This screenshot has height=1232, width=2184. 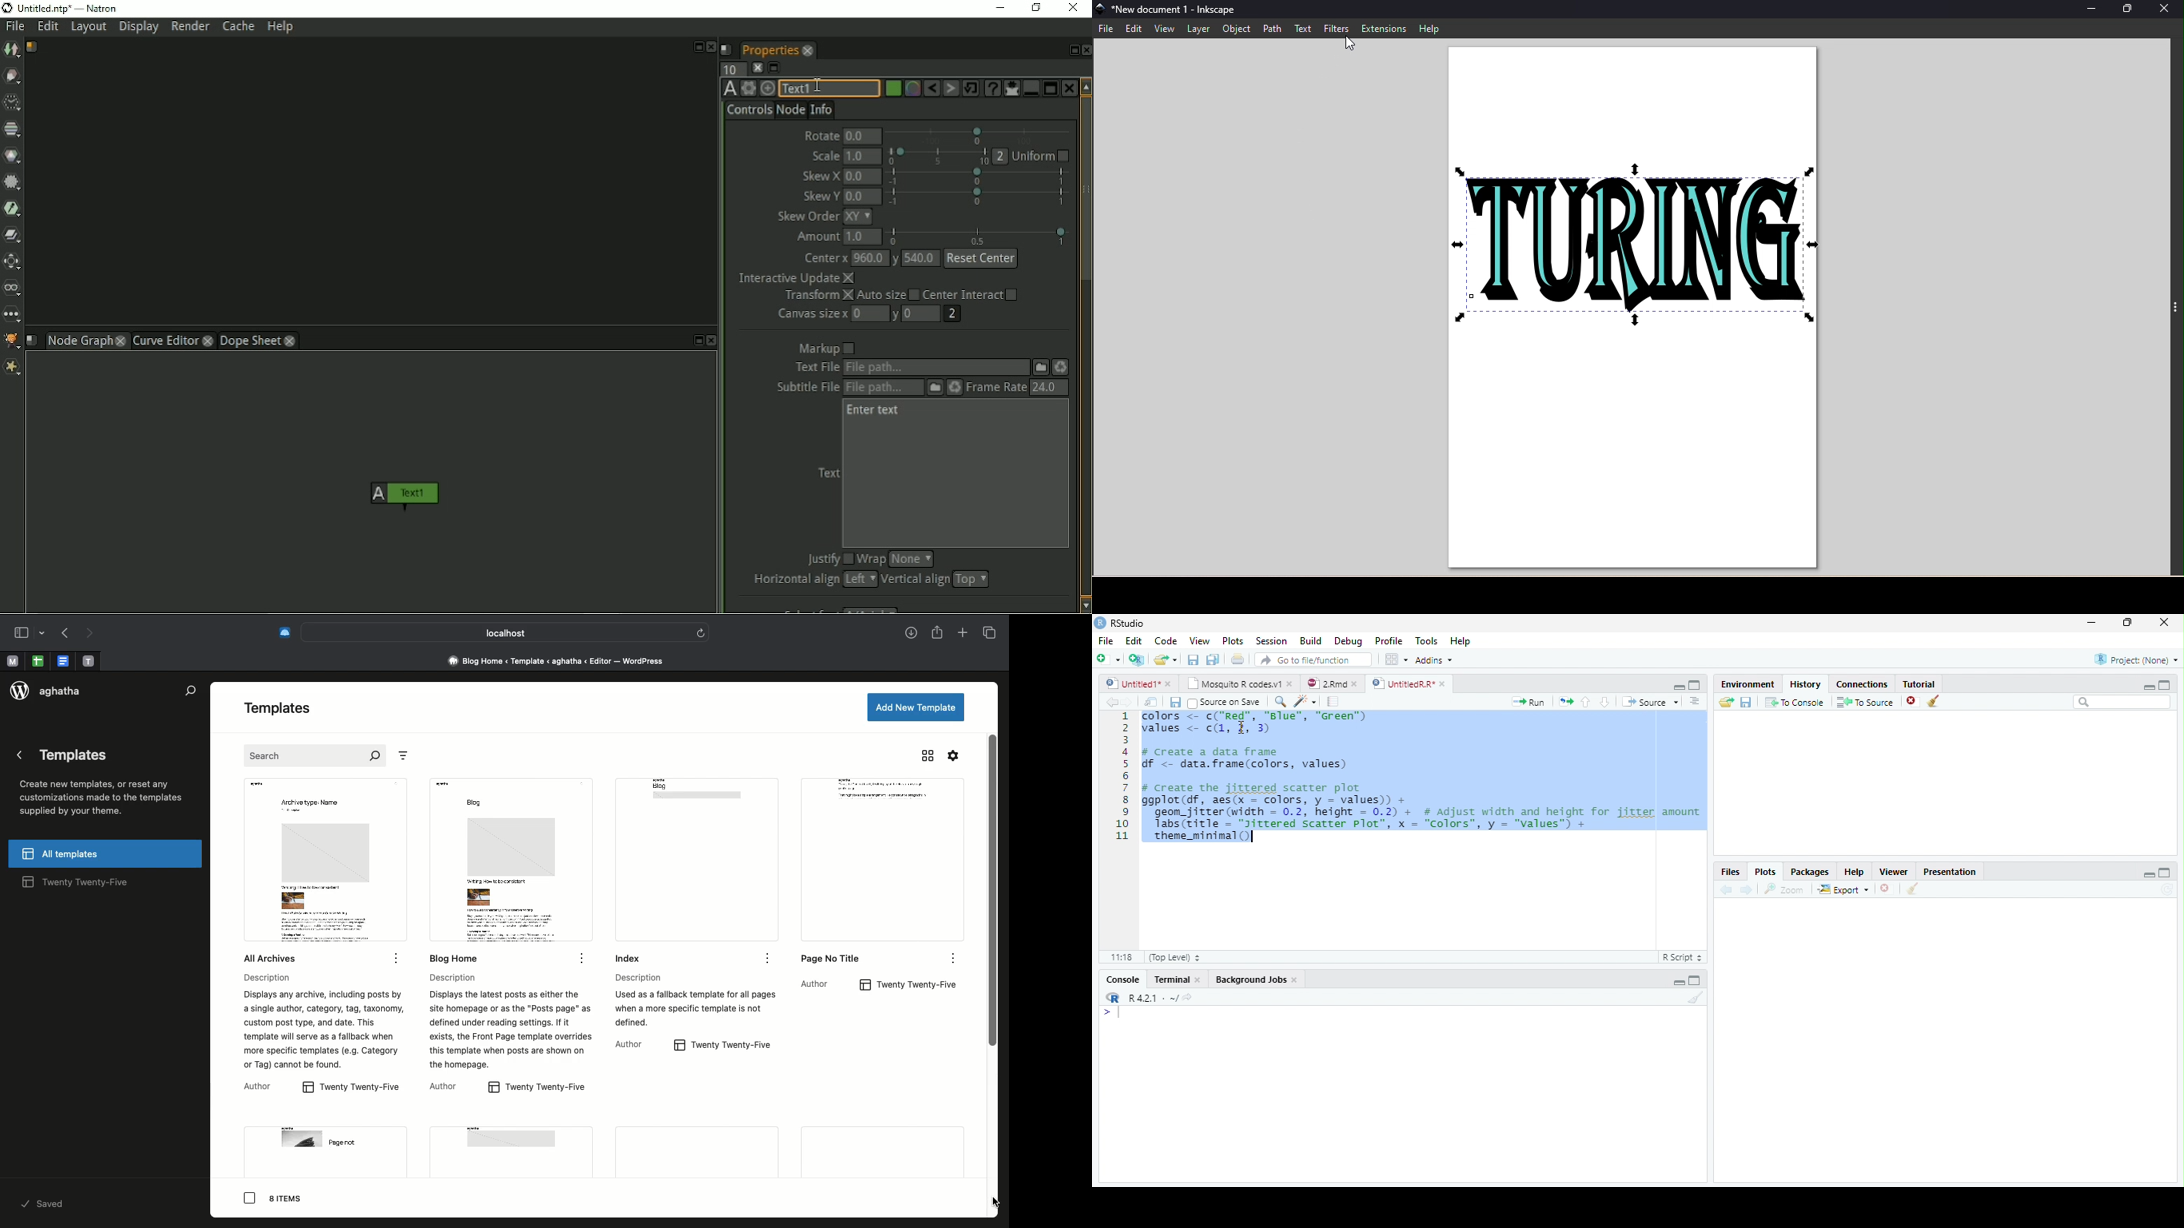 What do you see at coordinates (1442, 684) in the screenshot?
I see `close` at bounding box center [1442, 684].